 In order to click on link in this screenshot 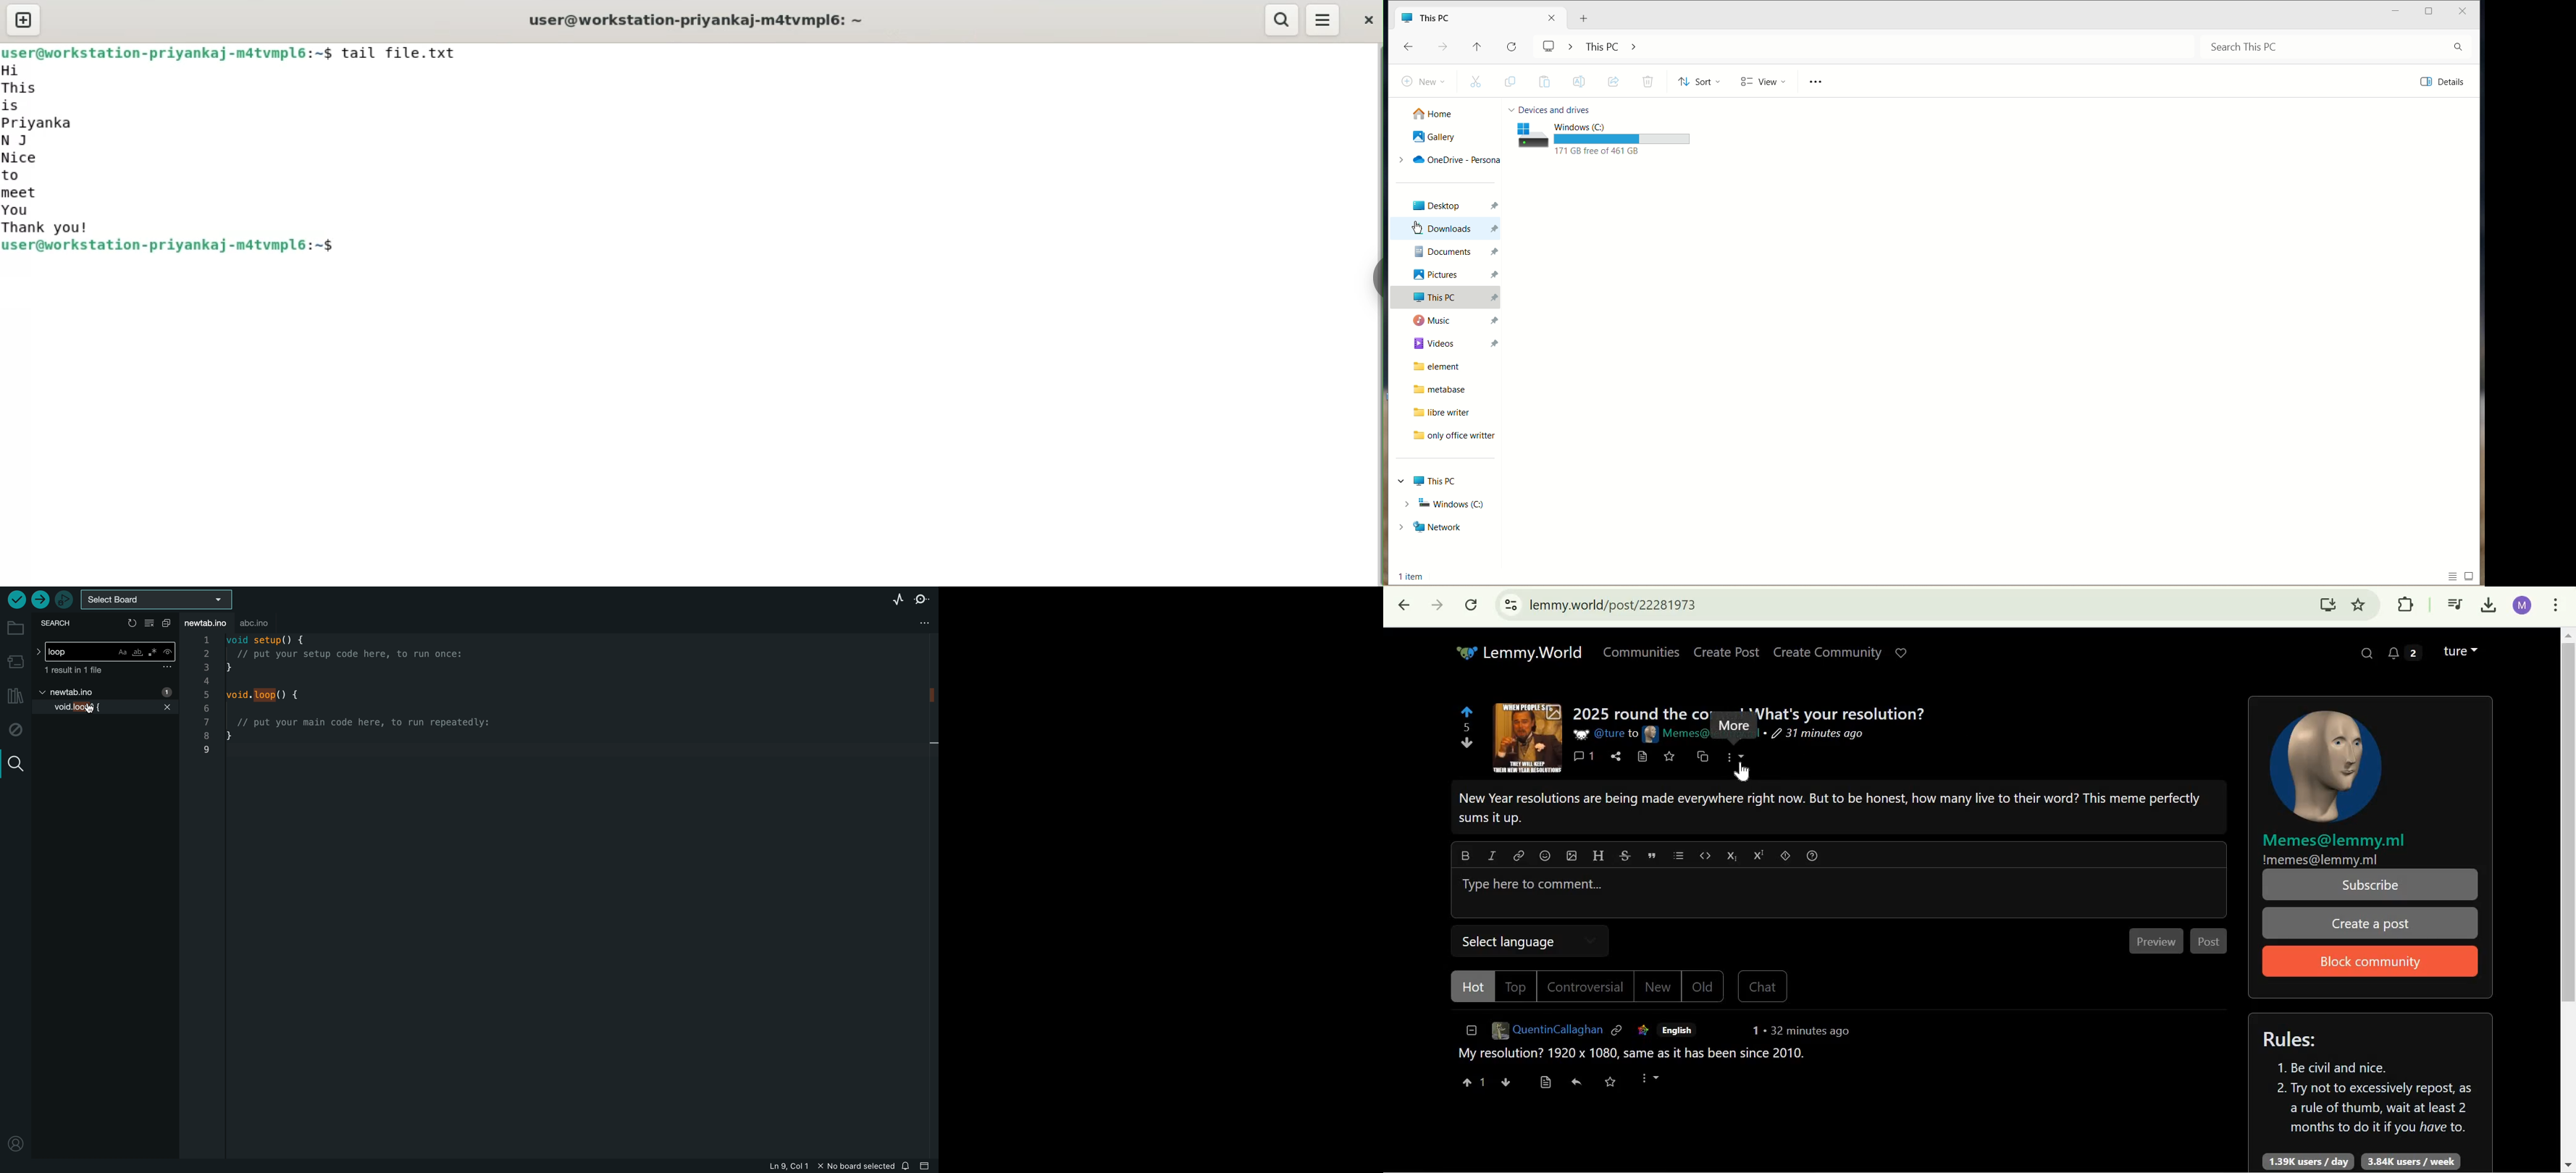, I will do `click(1617, 1028)`.